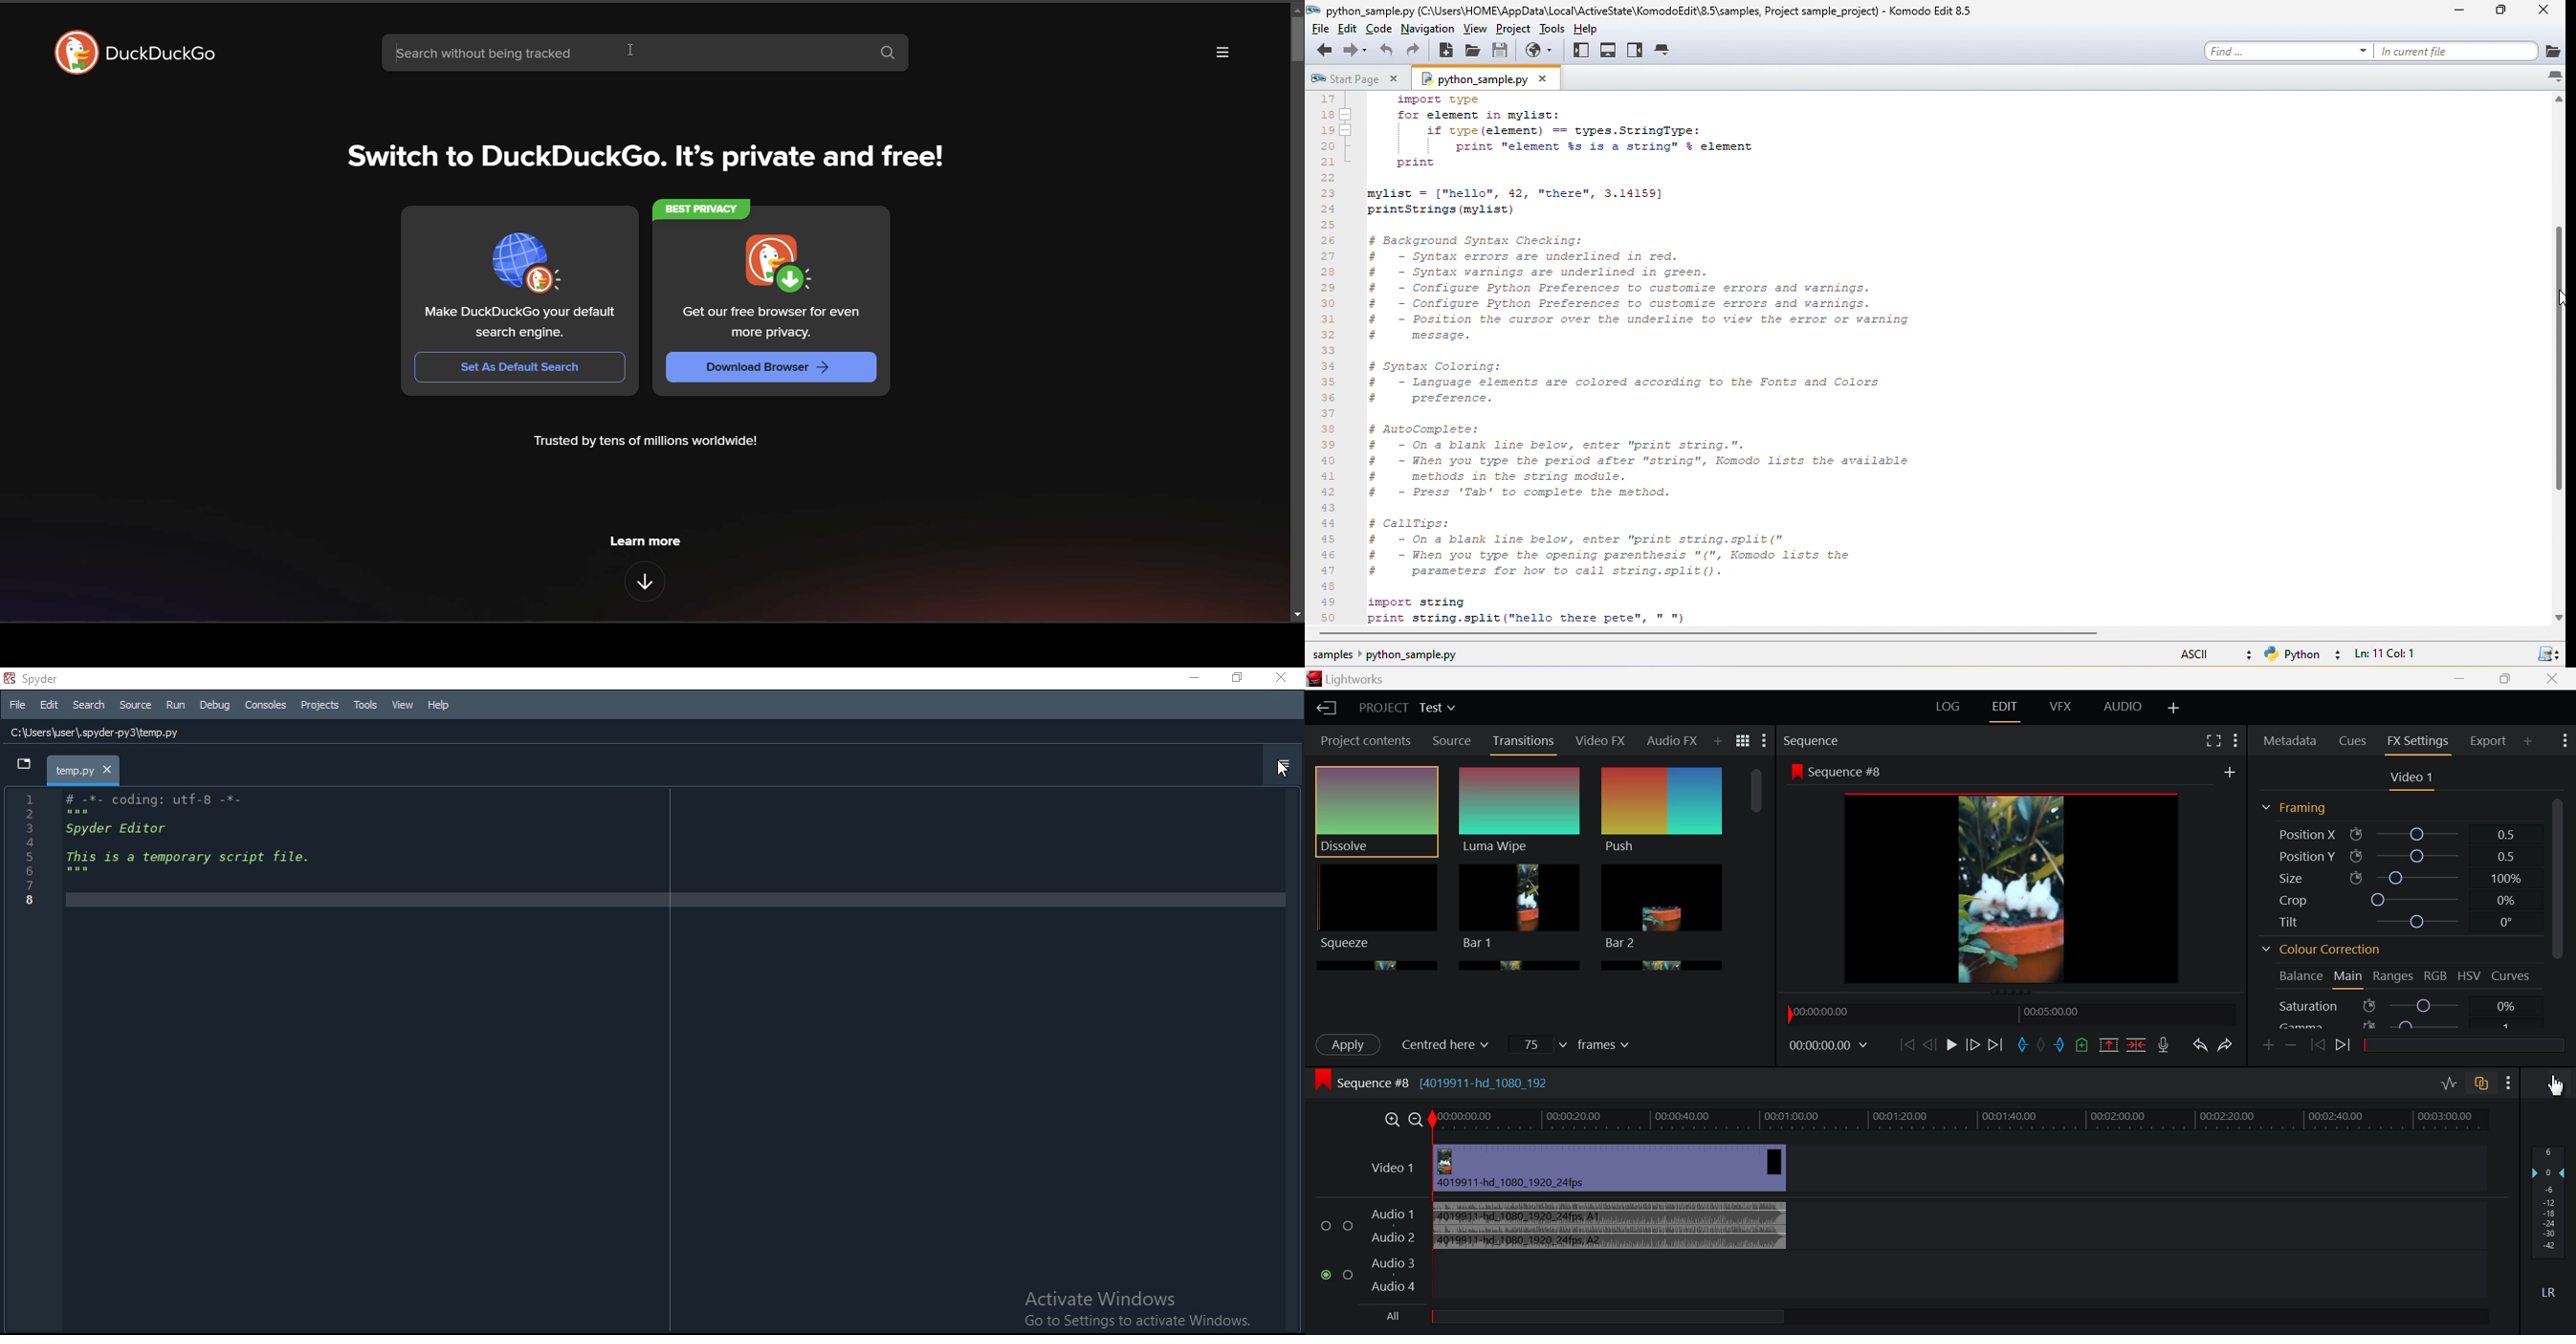 This screenshot has height=1344, width=2576. I want to click on minimize, so click(2464, 11).